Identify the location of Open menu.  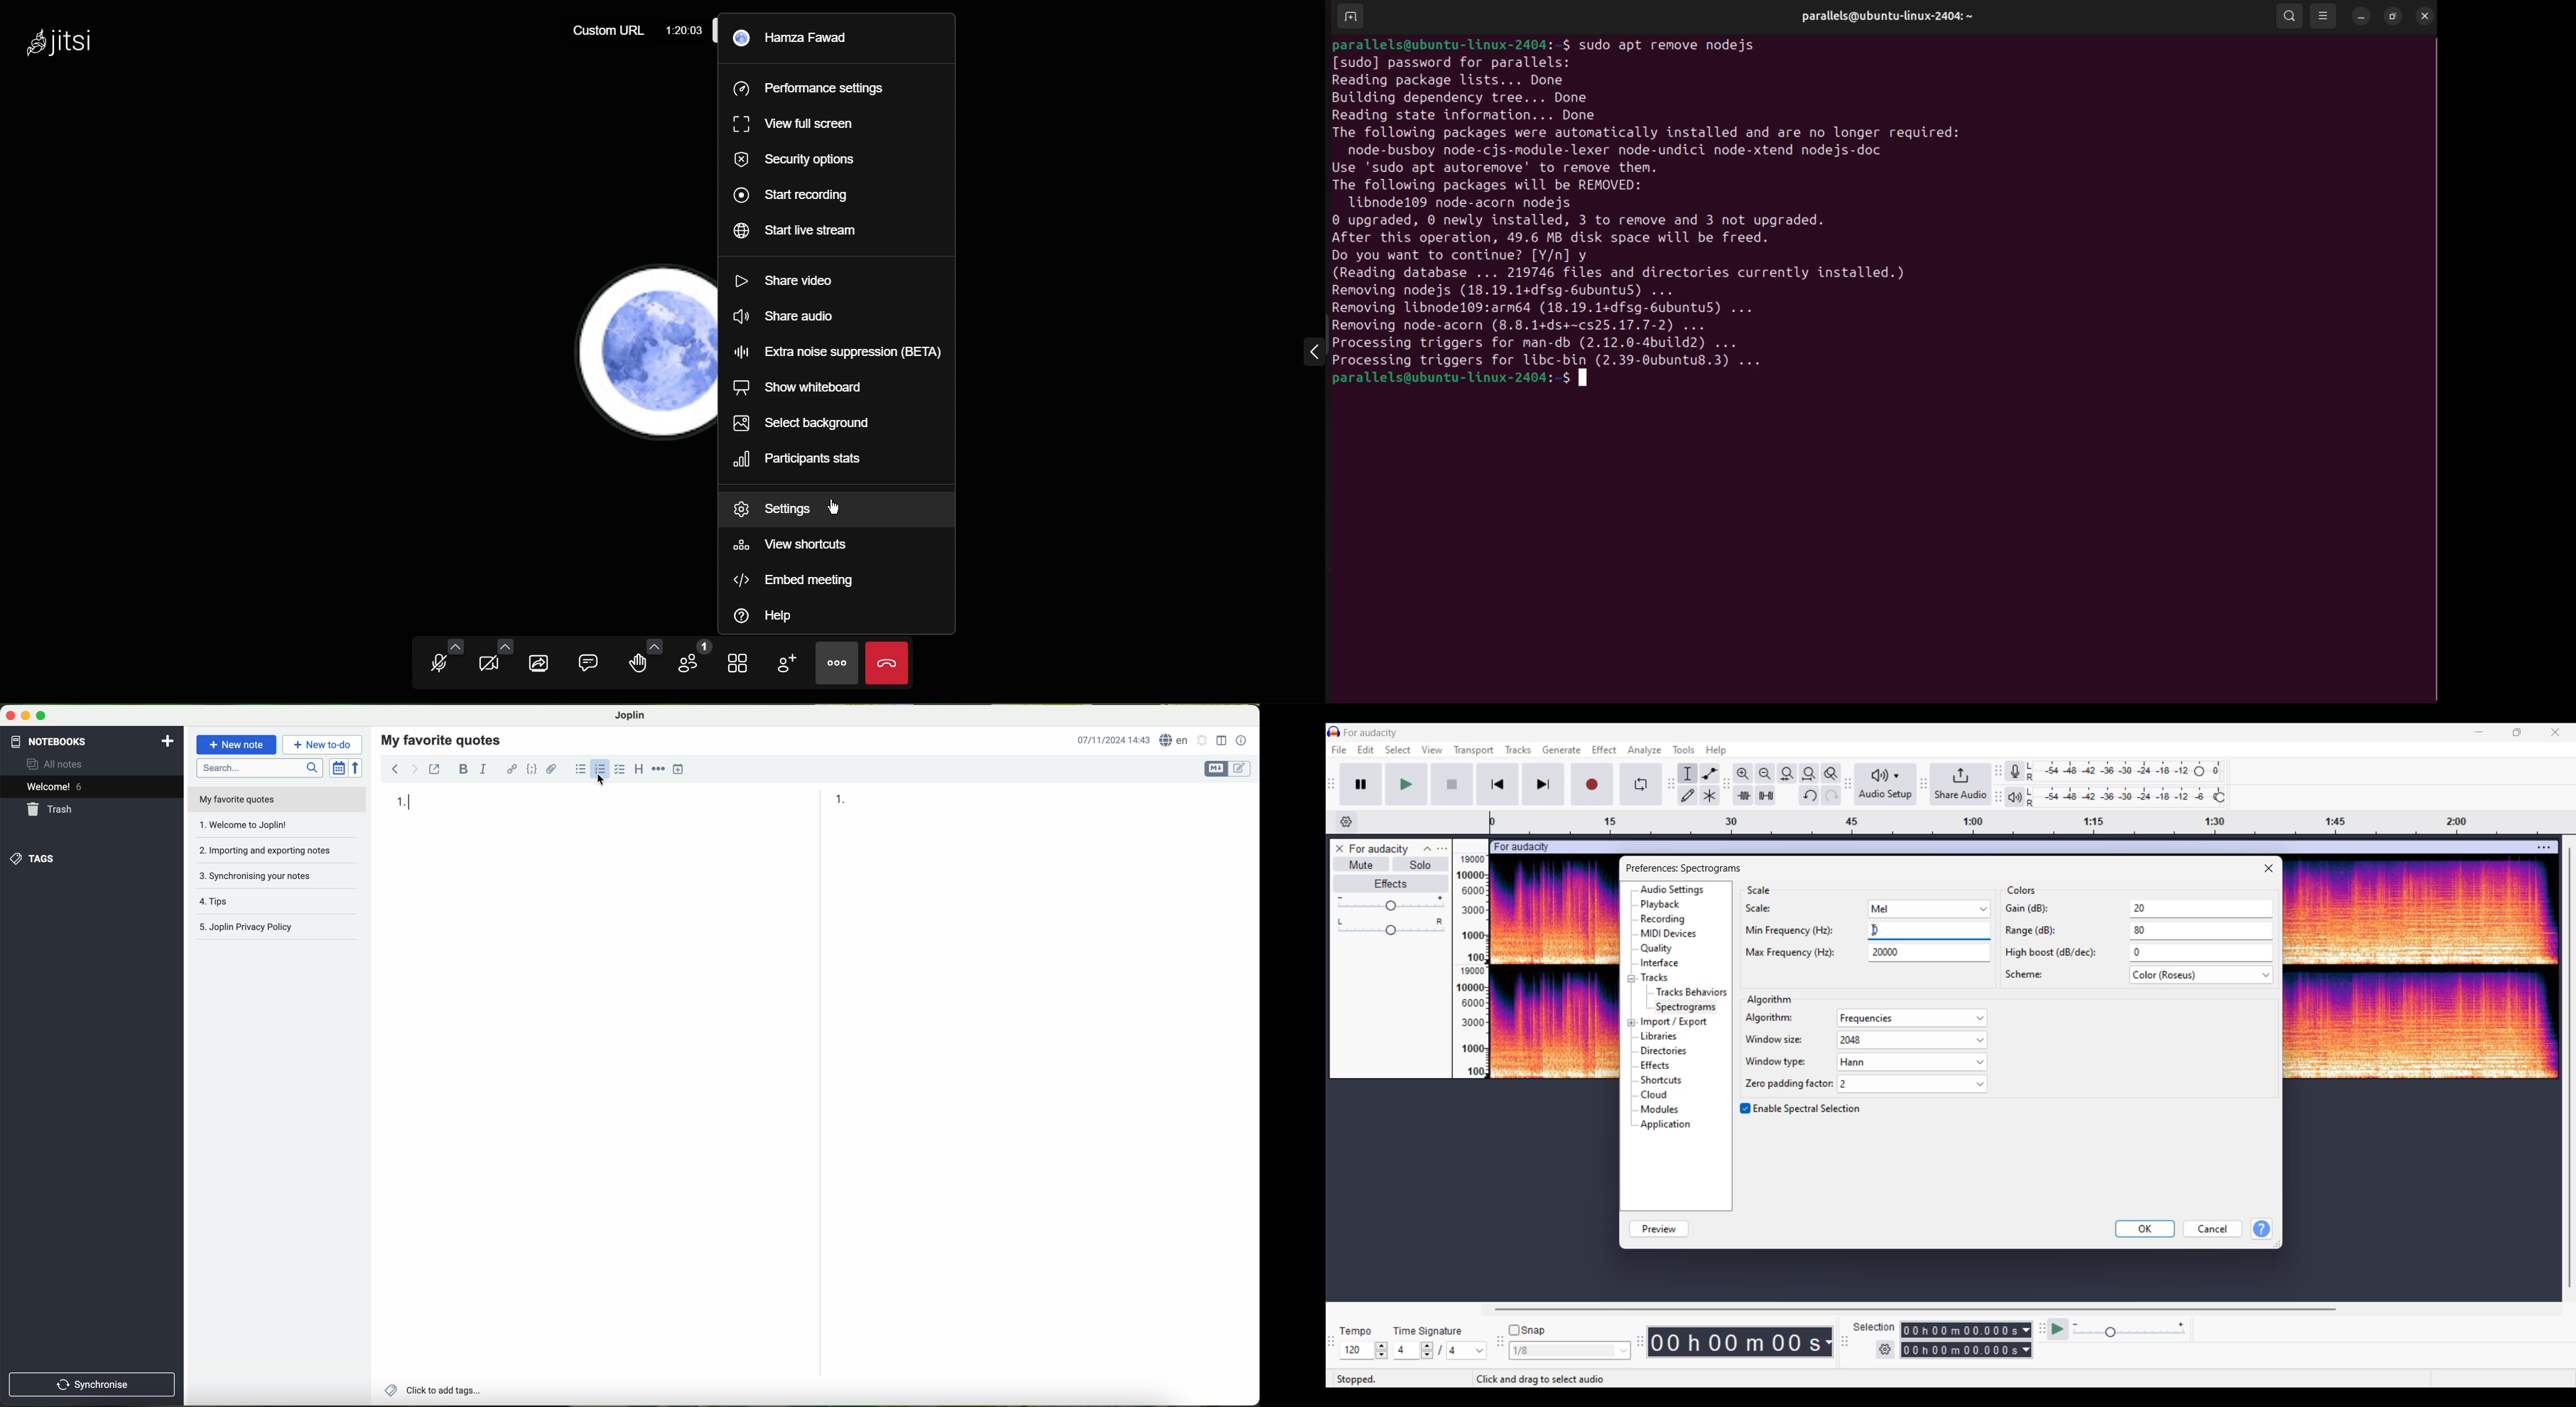
(1442, 849).